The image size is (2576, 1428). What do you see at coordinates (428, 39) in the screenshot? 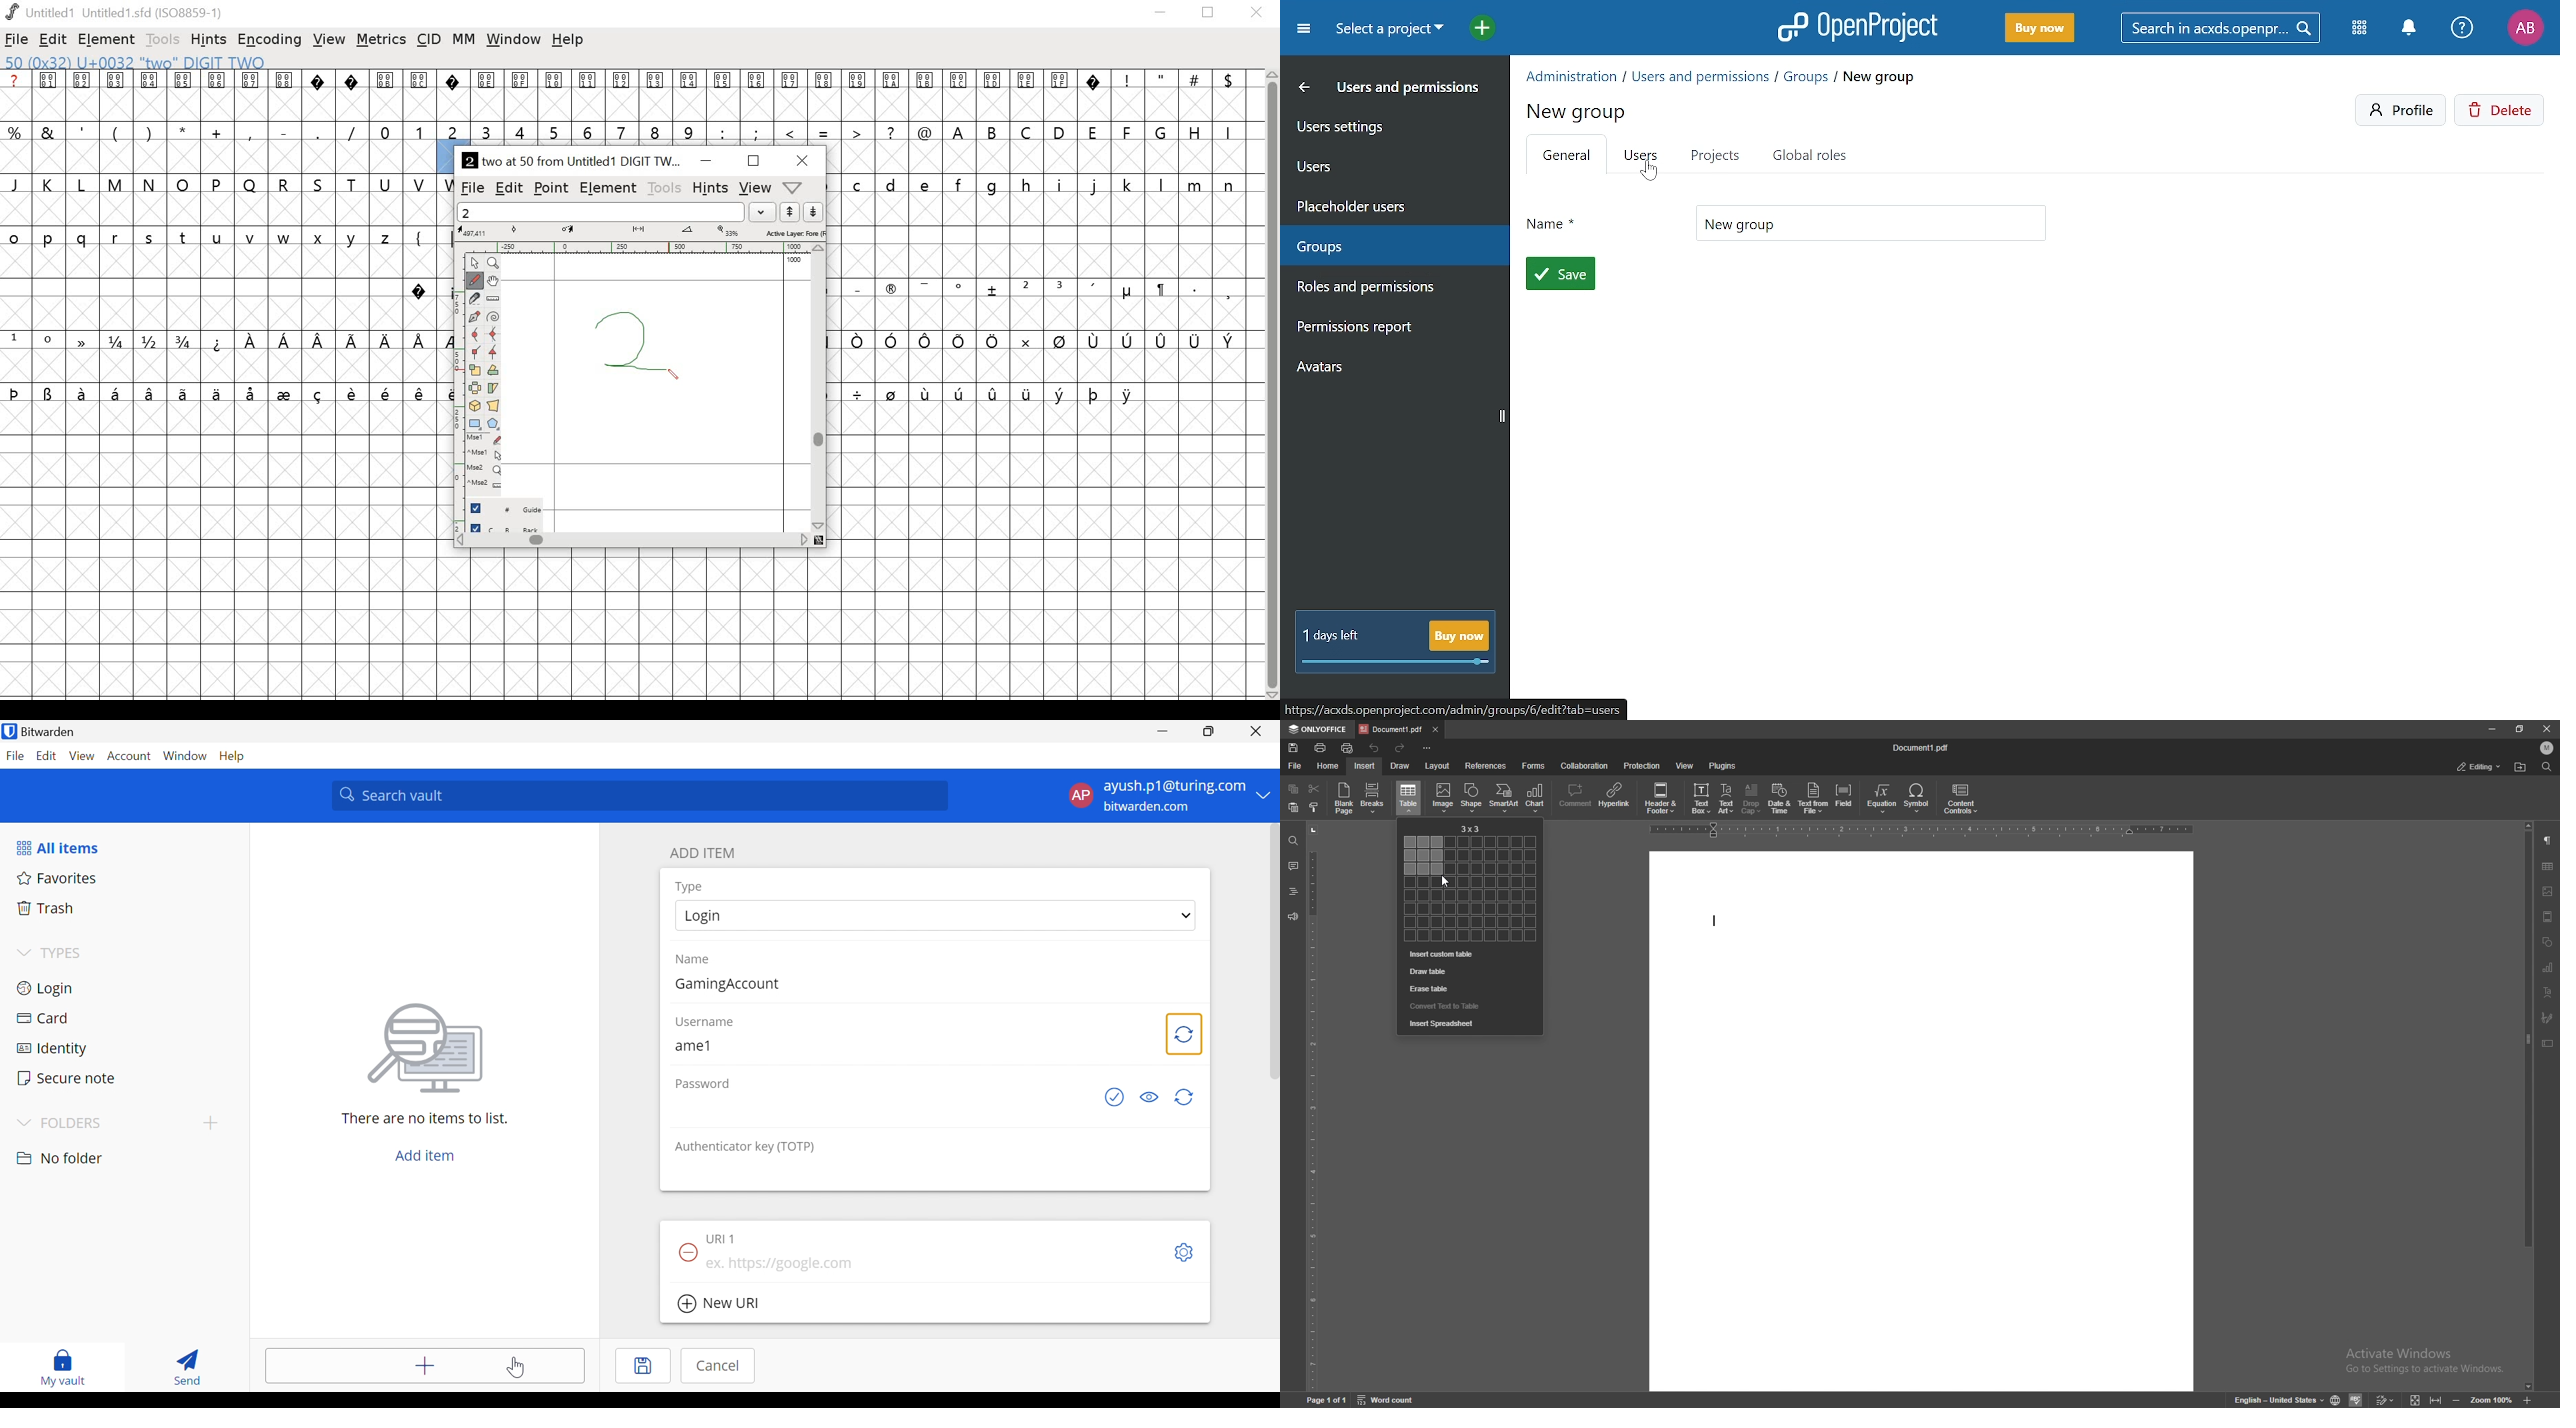
I see `cid` at bounding box center [428, 39].